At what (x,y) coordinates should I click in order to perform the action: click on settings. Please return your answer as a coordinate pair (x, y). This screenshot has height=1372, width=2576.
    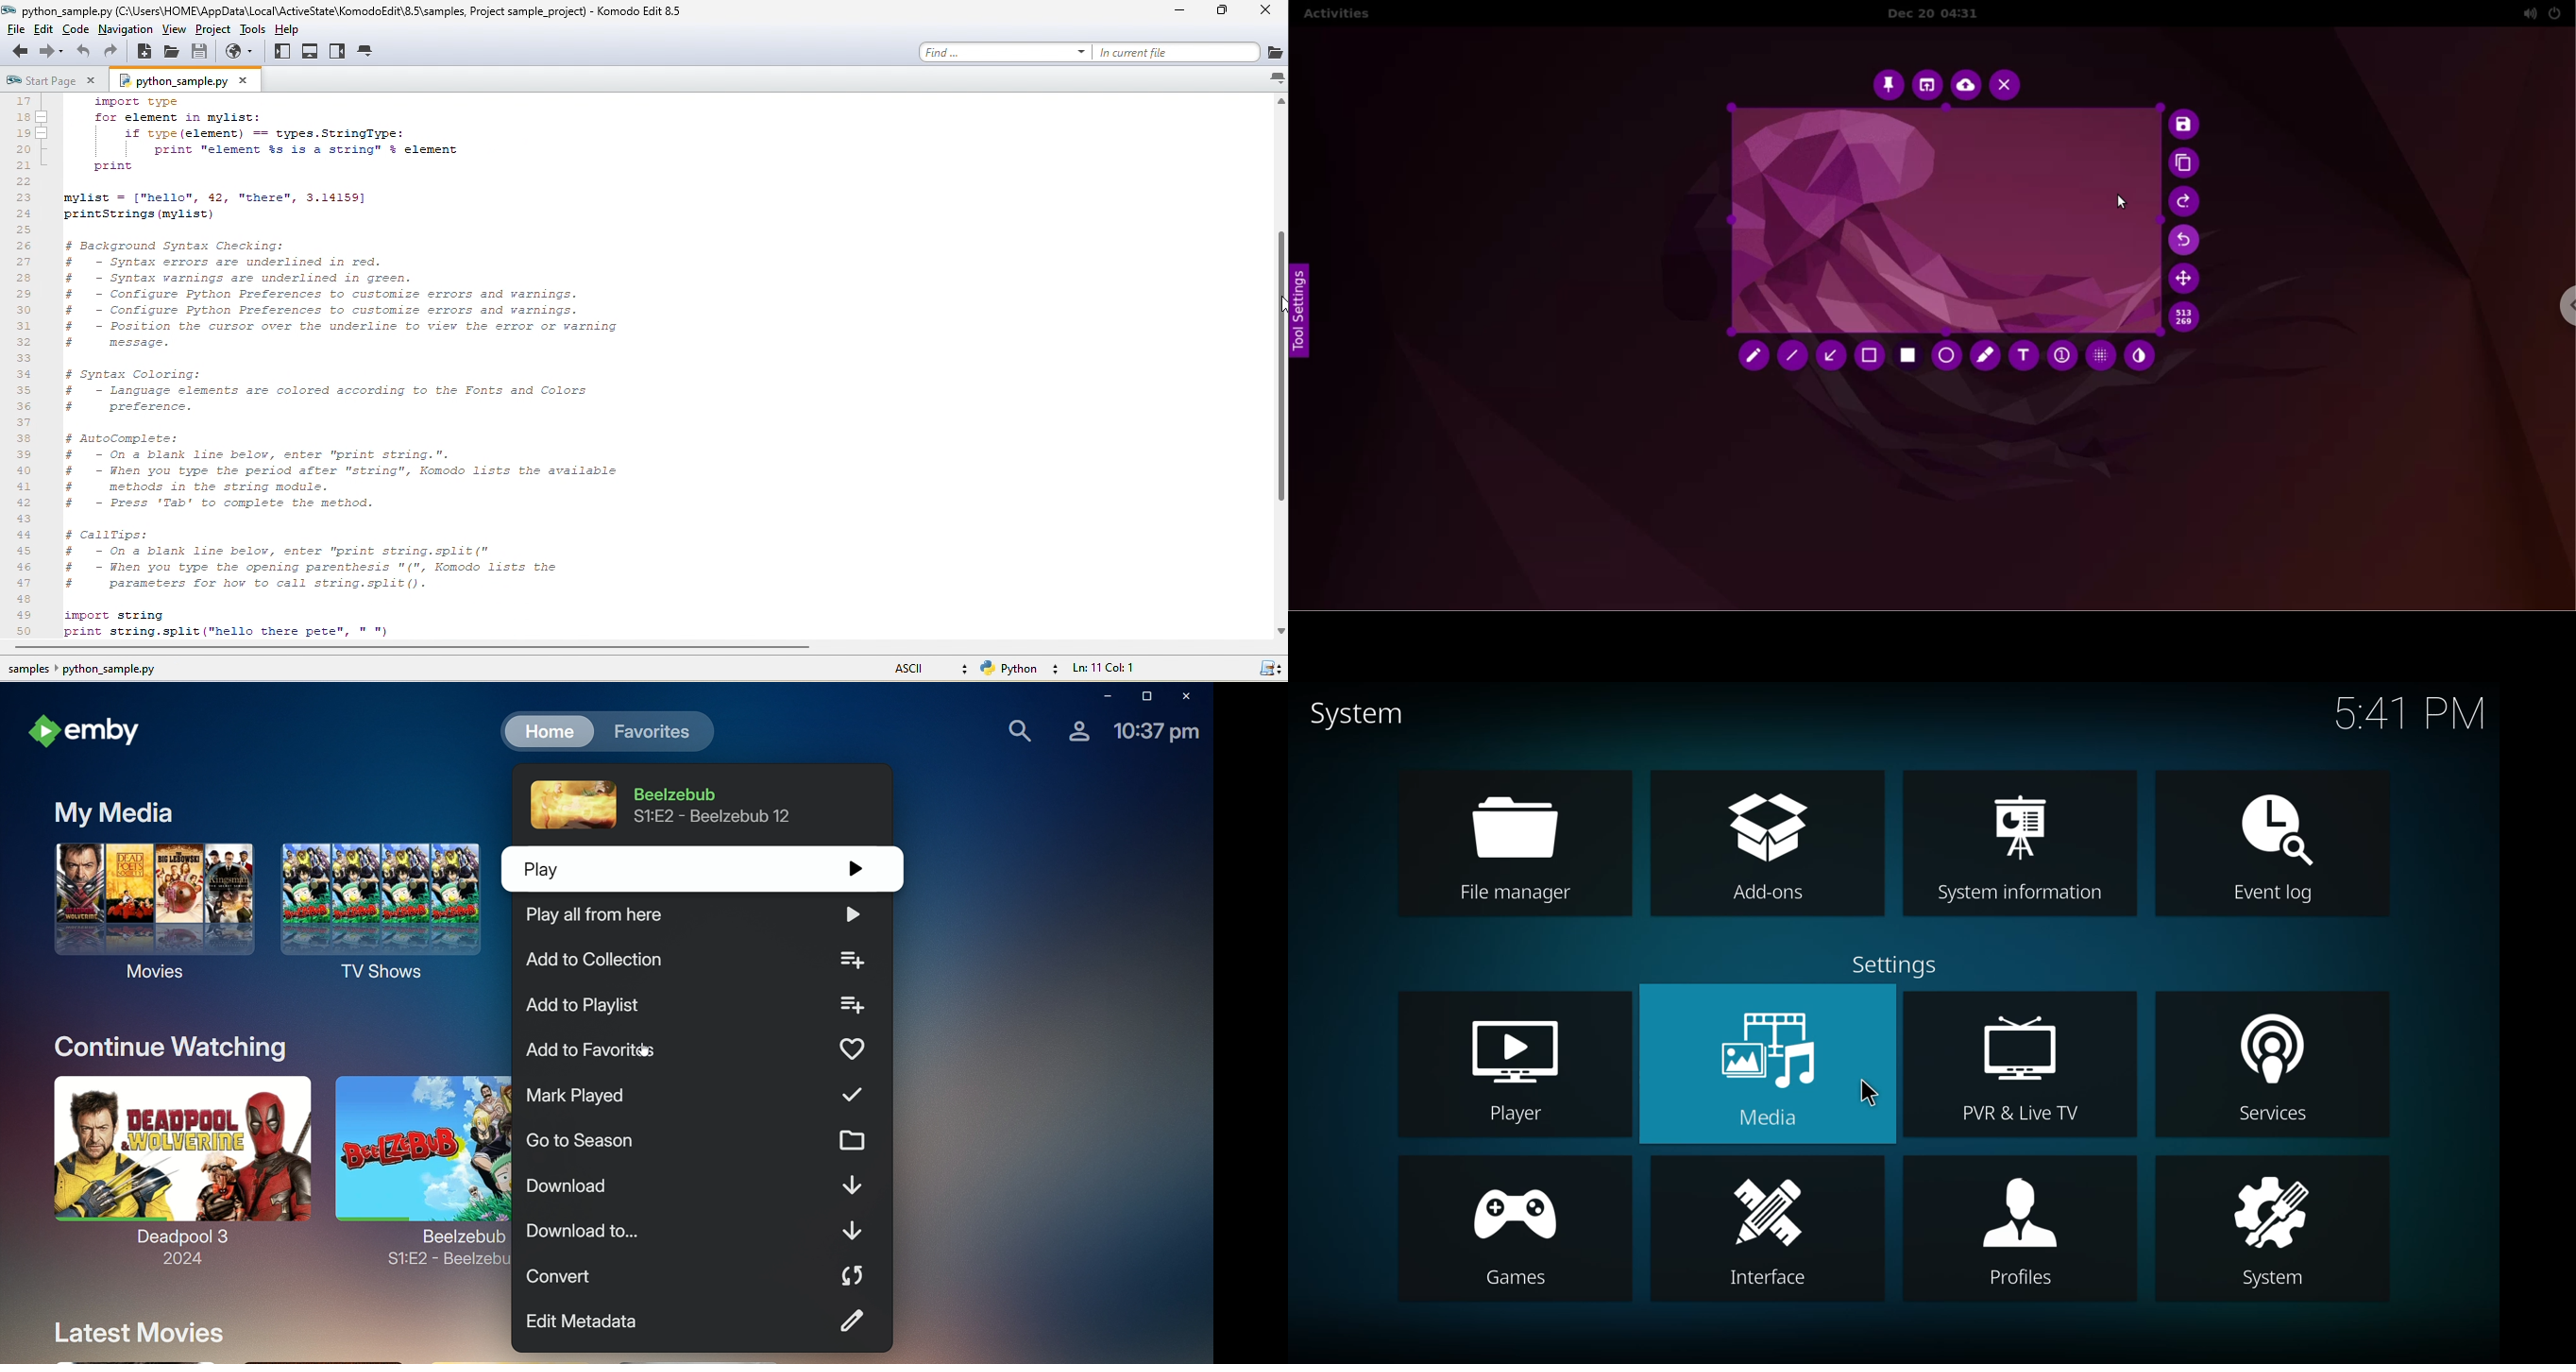
    Looking at the image, I should click on (1893, 967).